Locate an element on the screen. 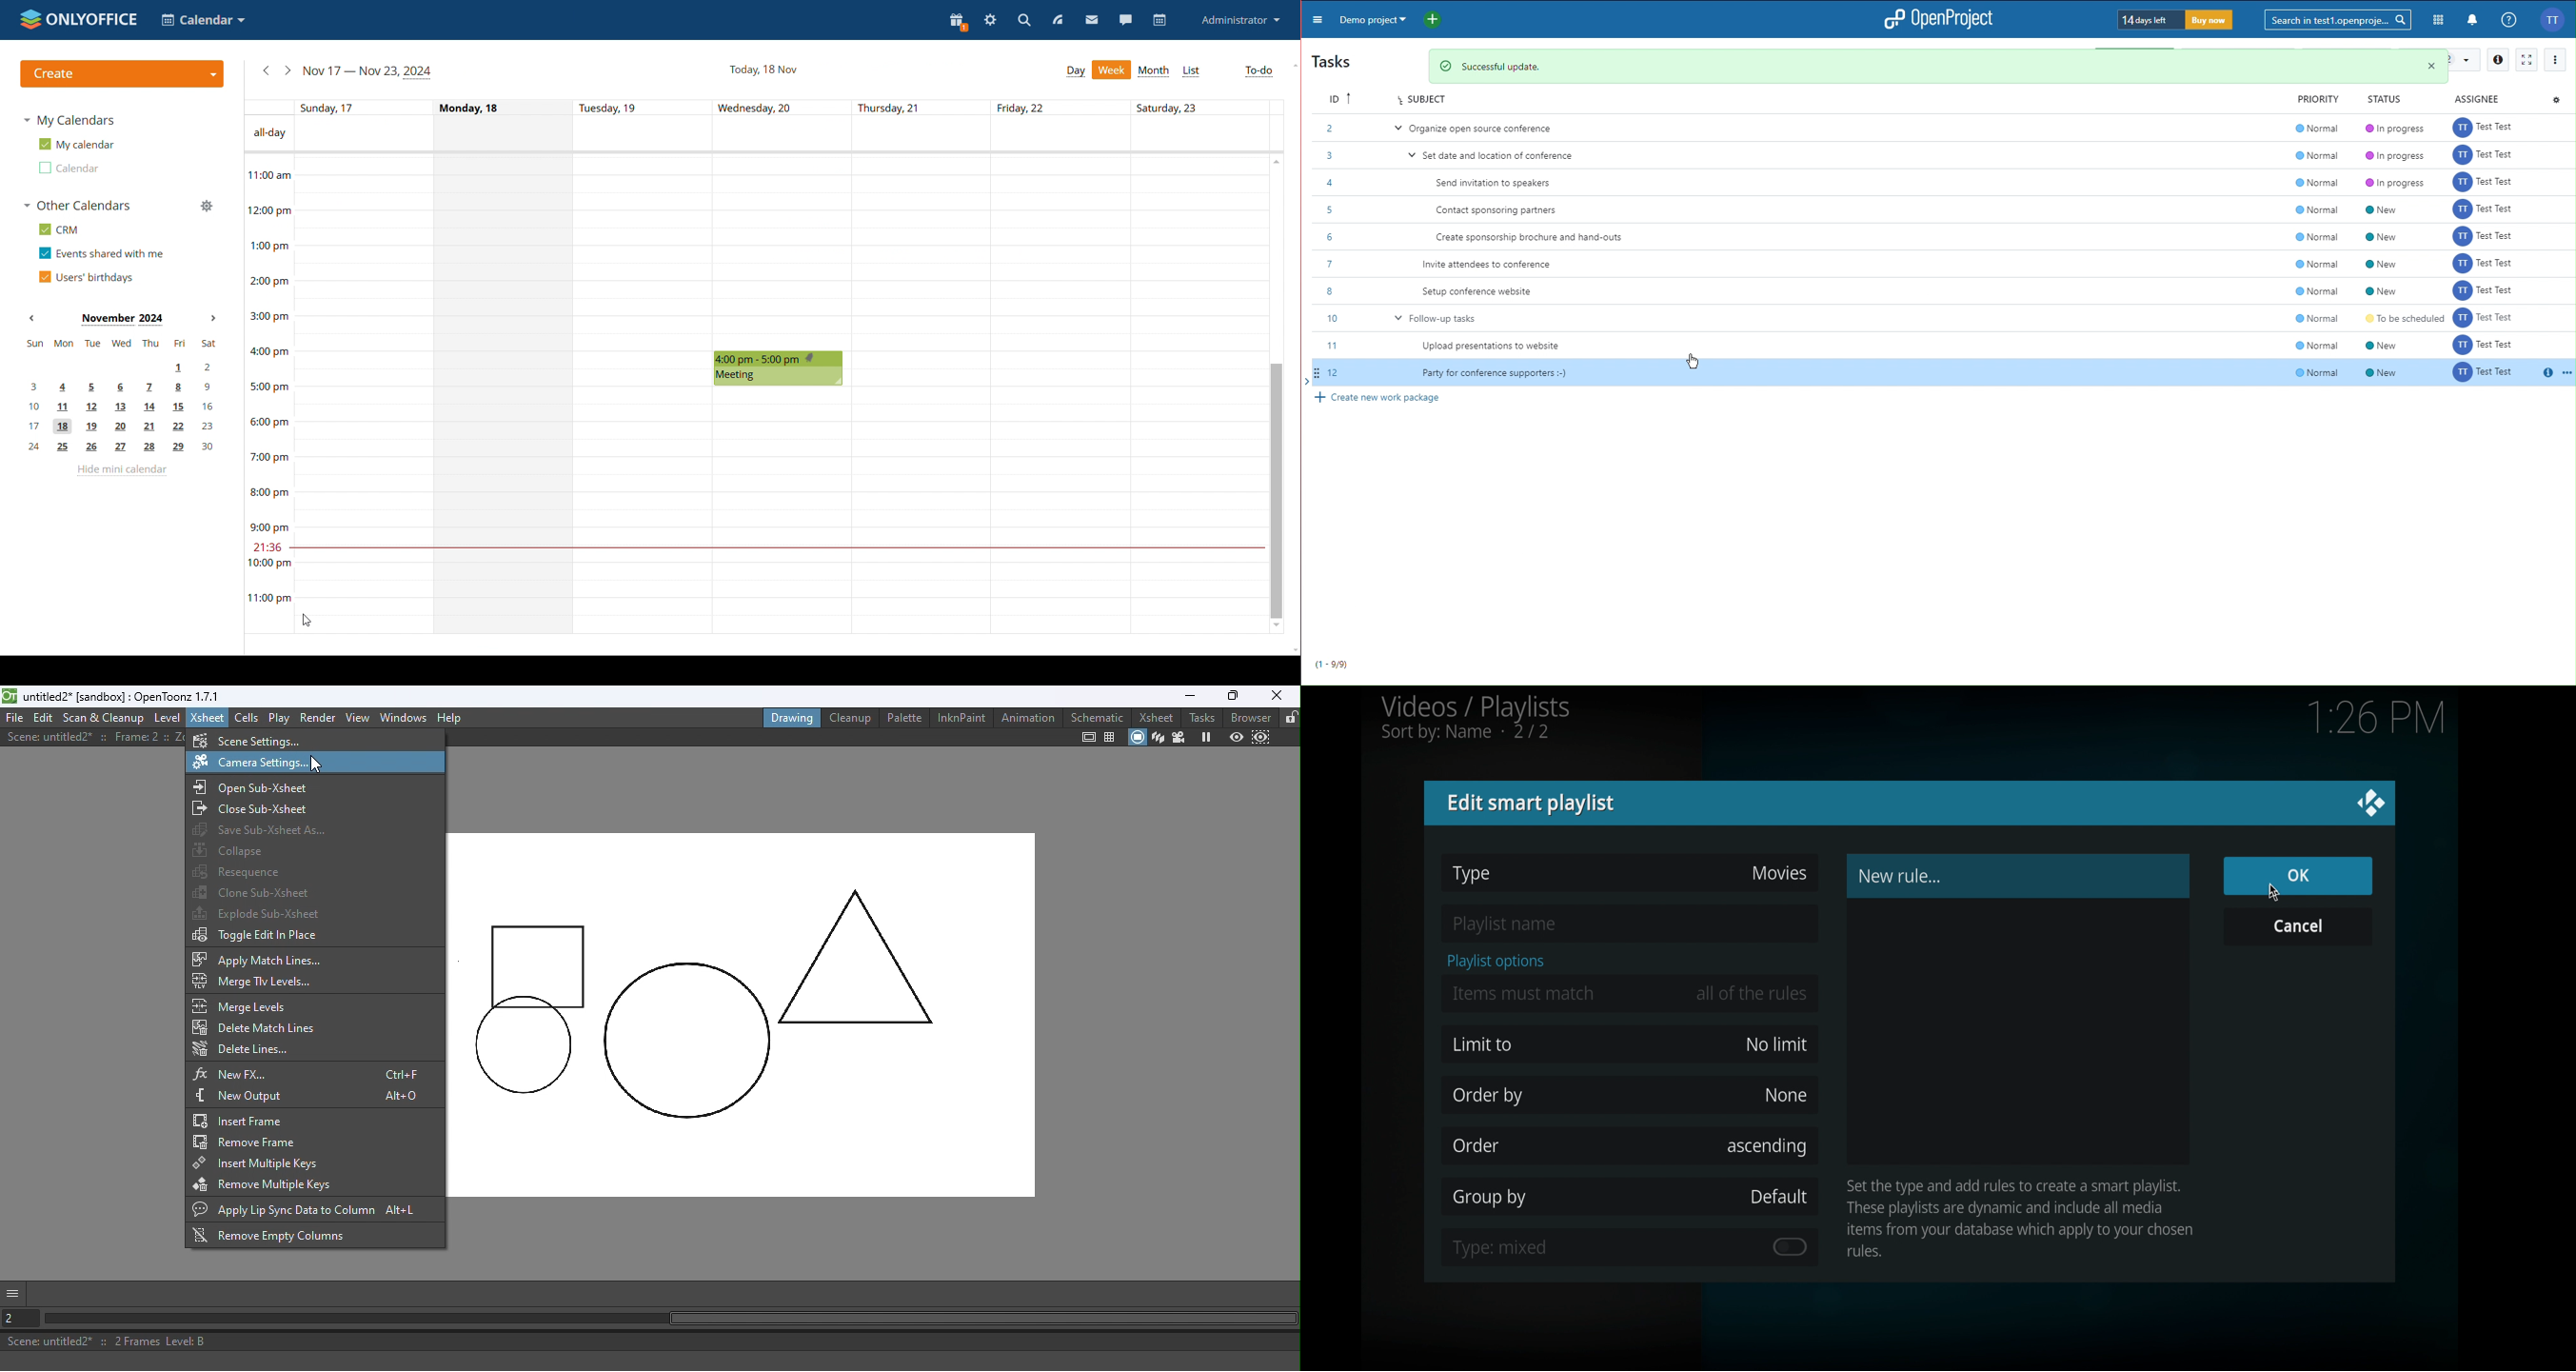 This screenshot has width=2576, height=1372. Cleanup is located at coordinates (848, 717).